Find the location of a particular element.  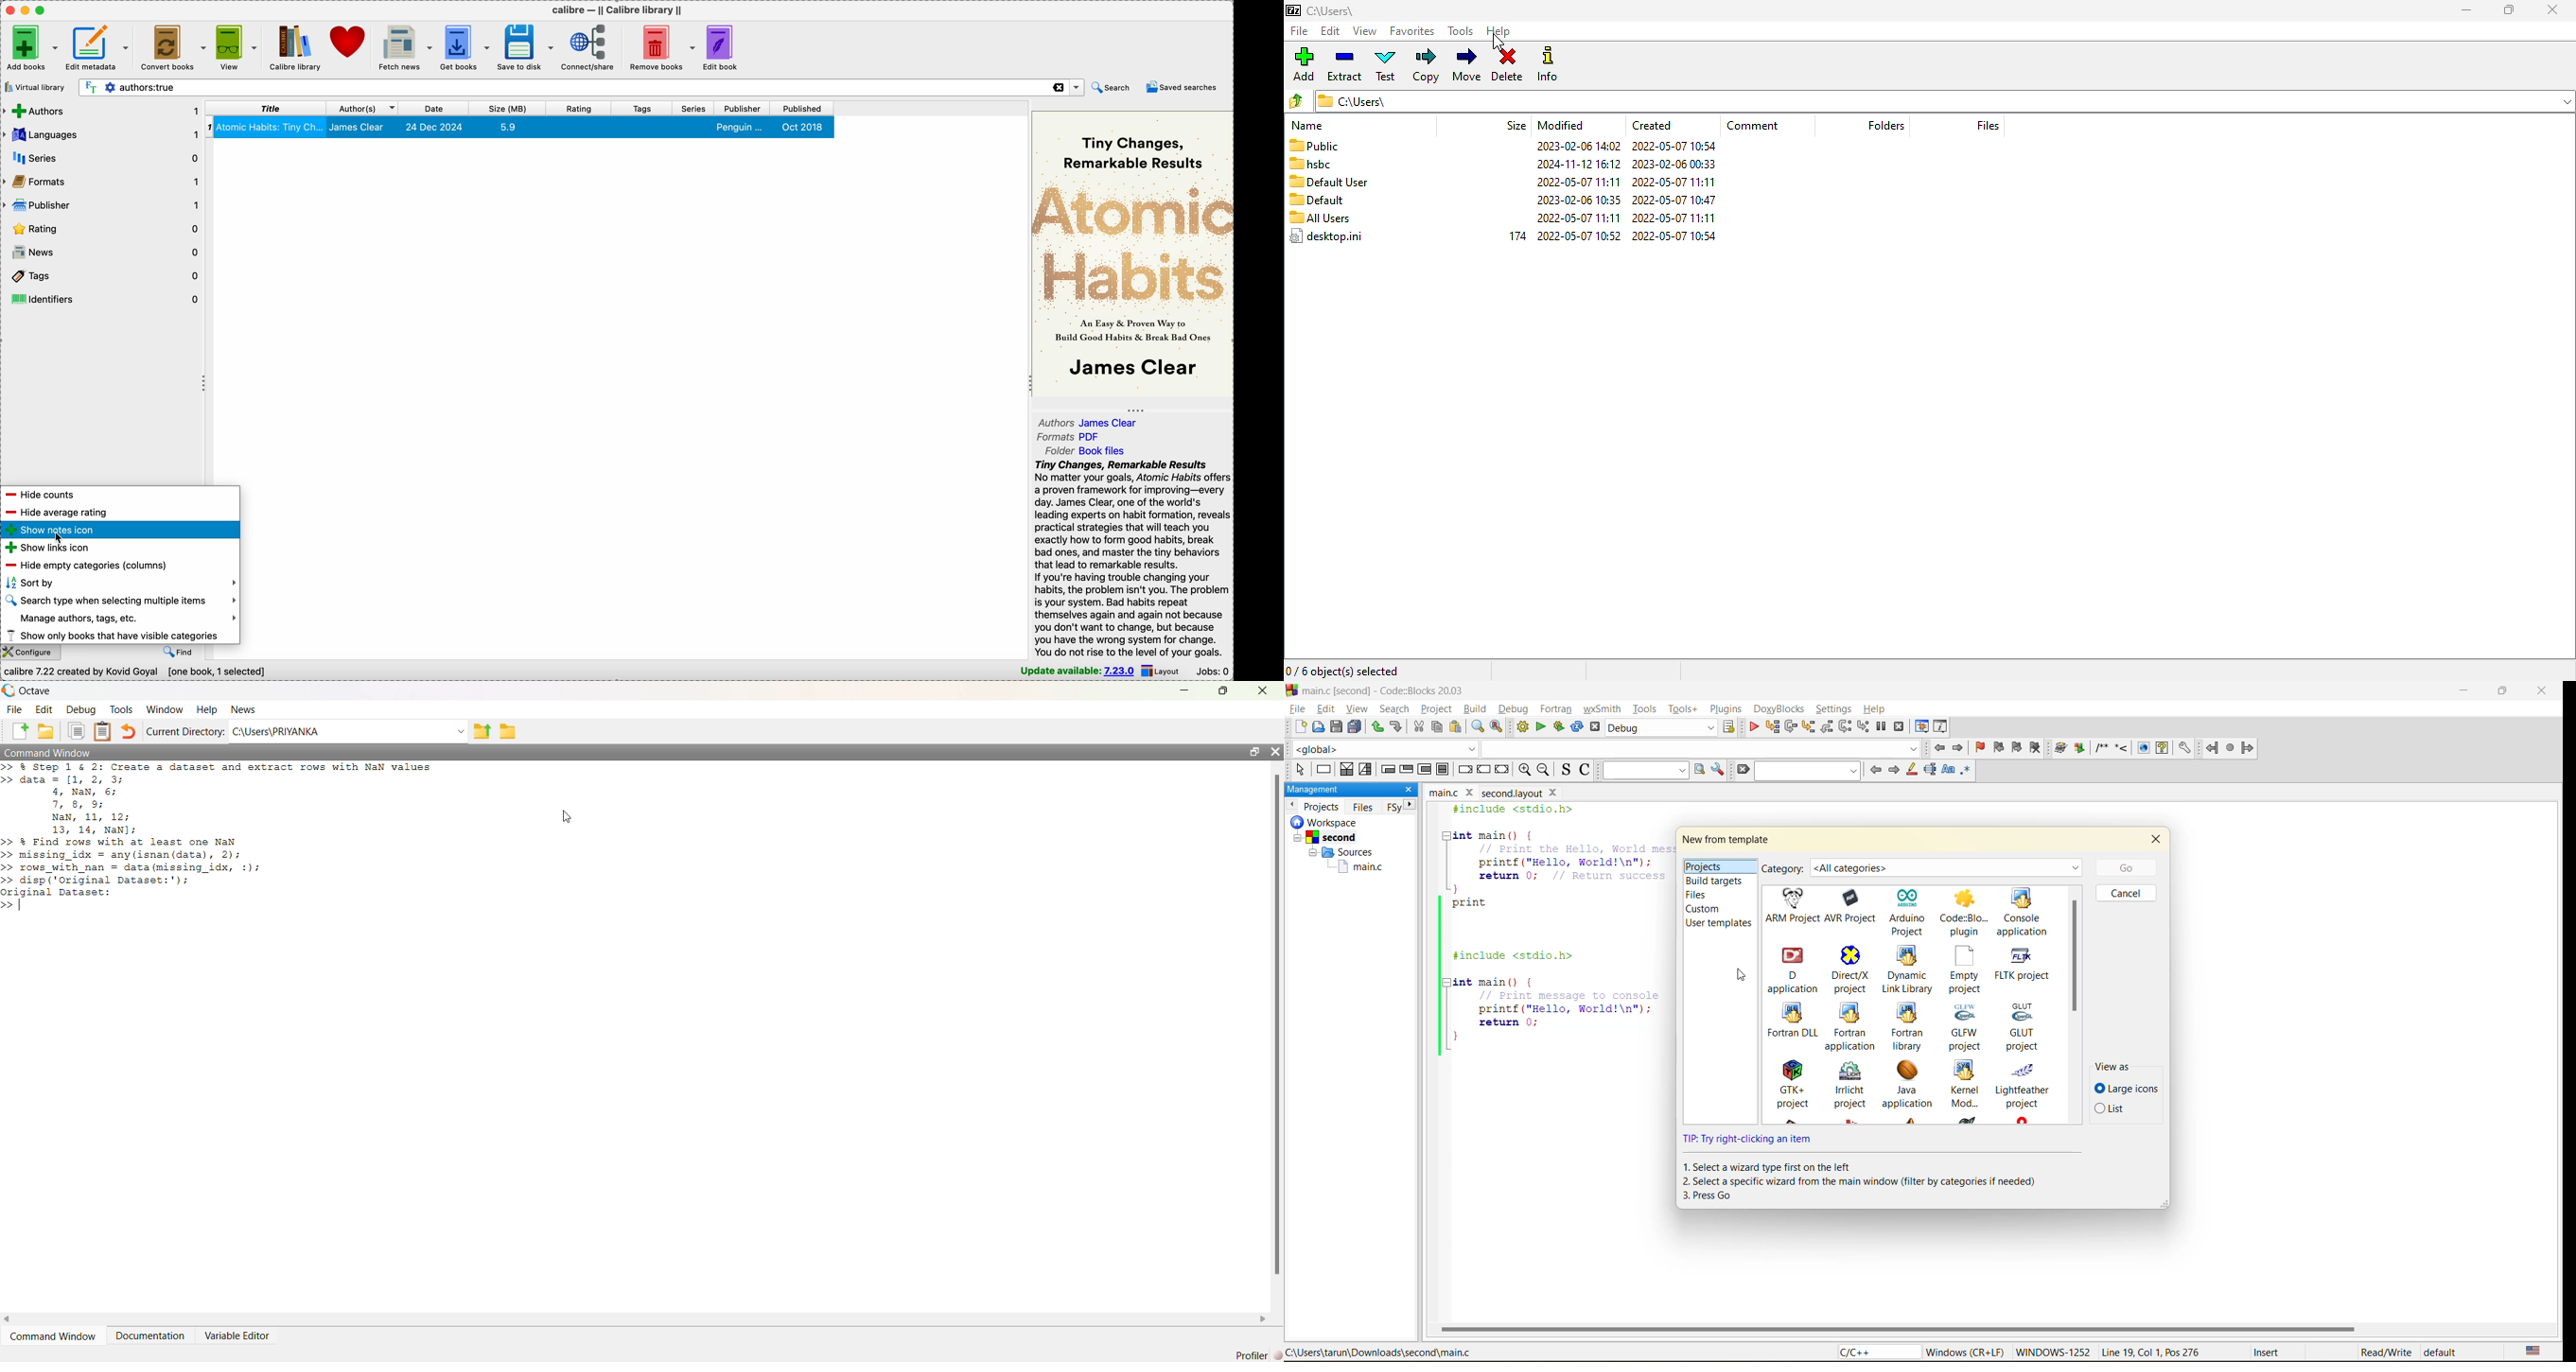

show only books that have visible categories is located at coordinates (115, 636).